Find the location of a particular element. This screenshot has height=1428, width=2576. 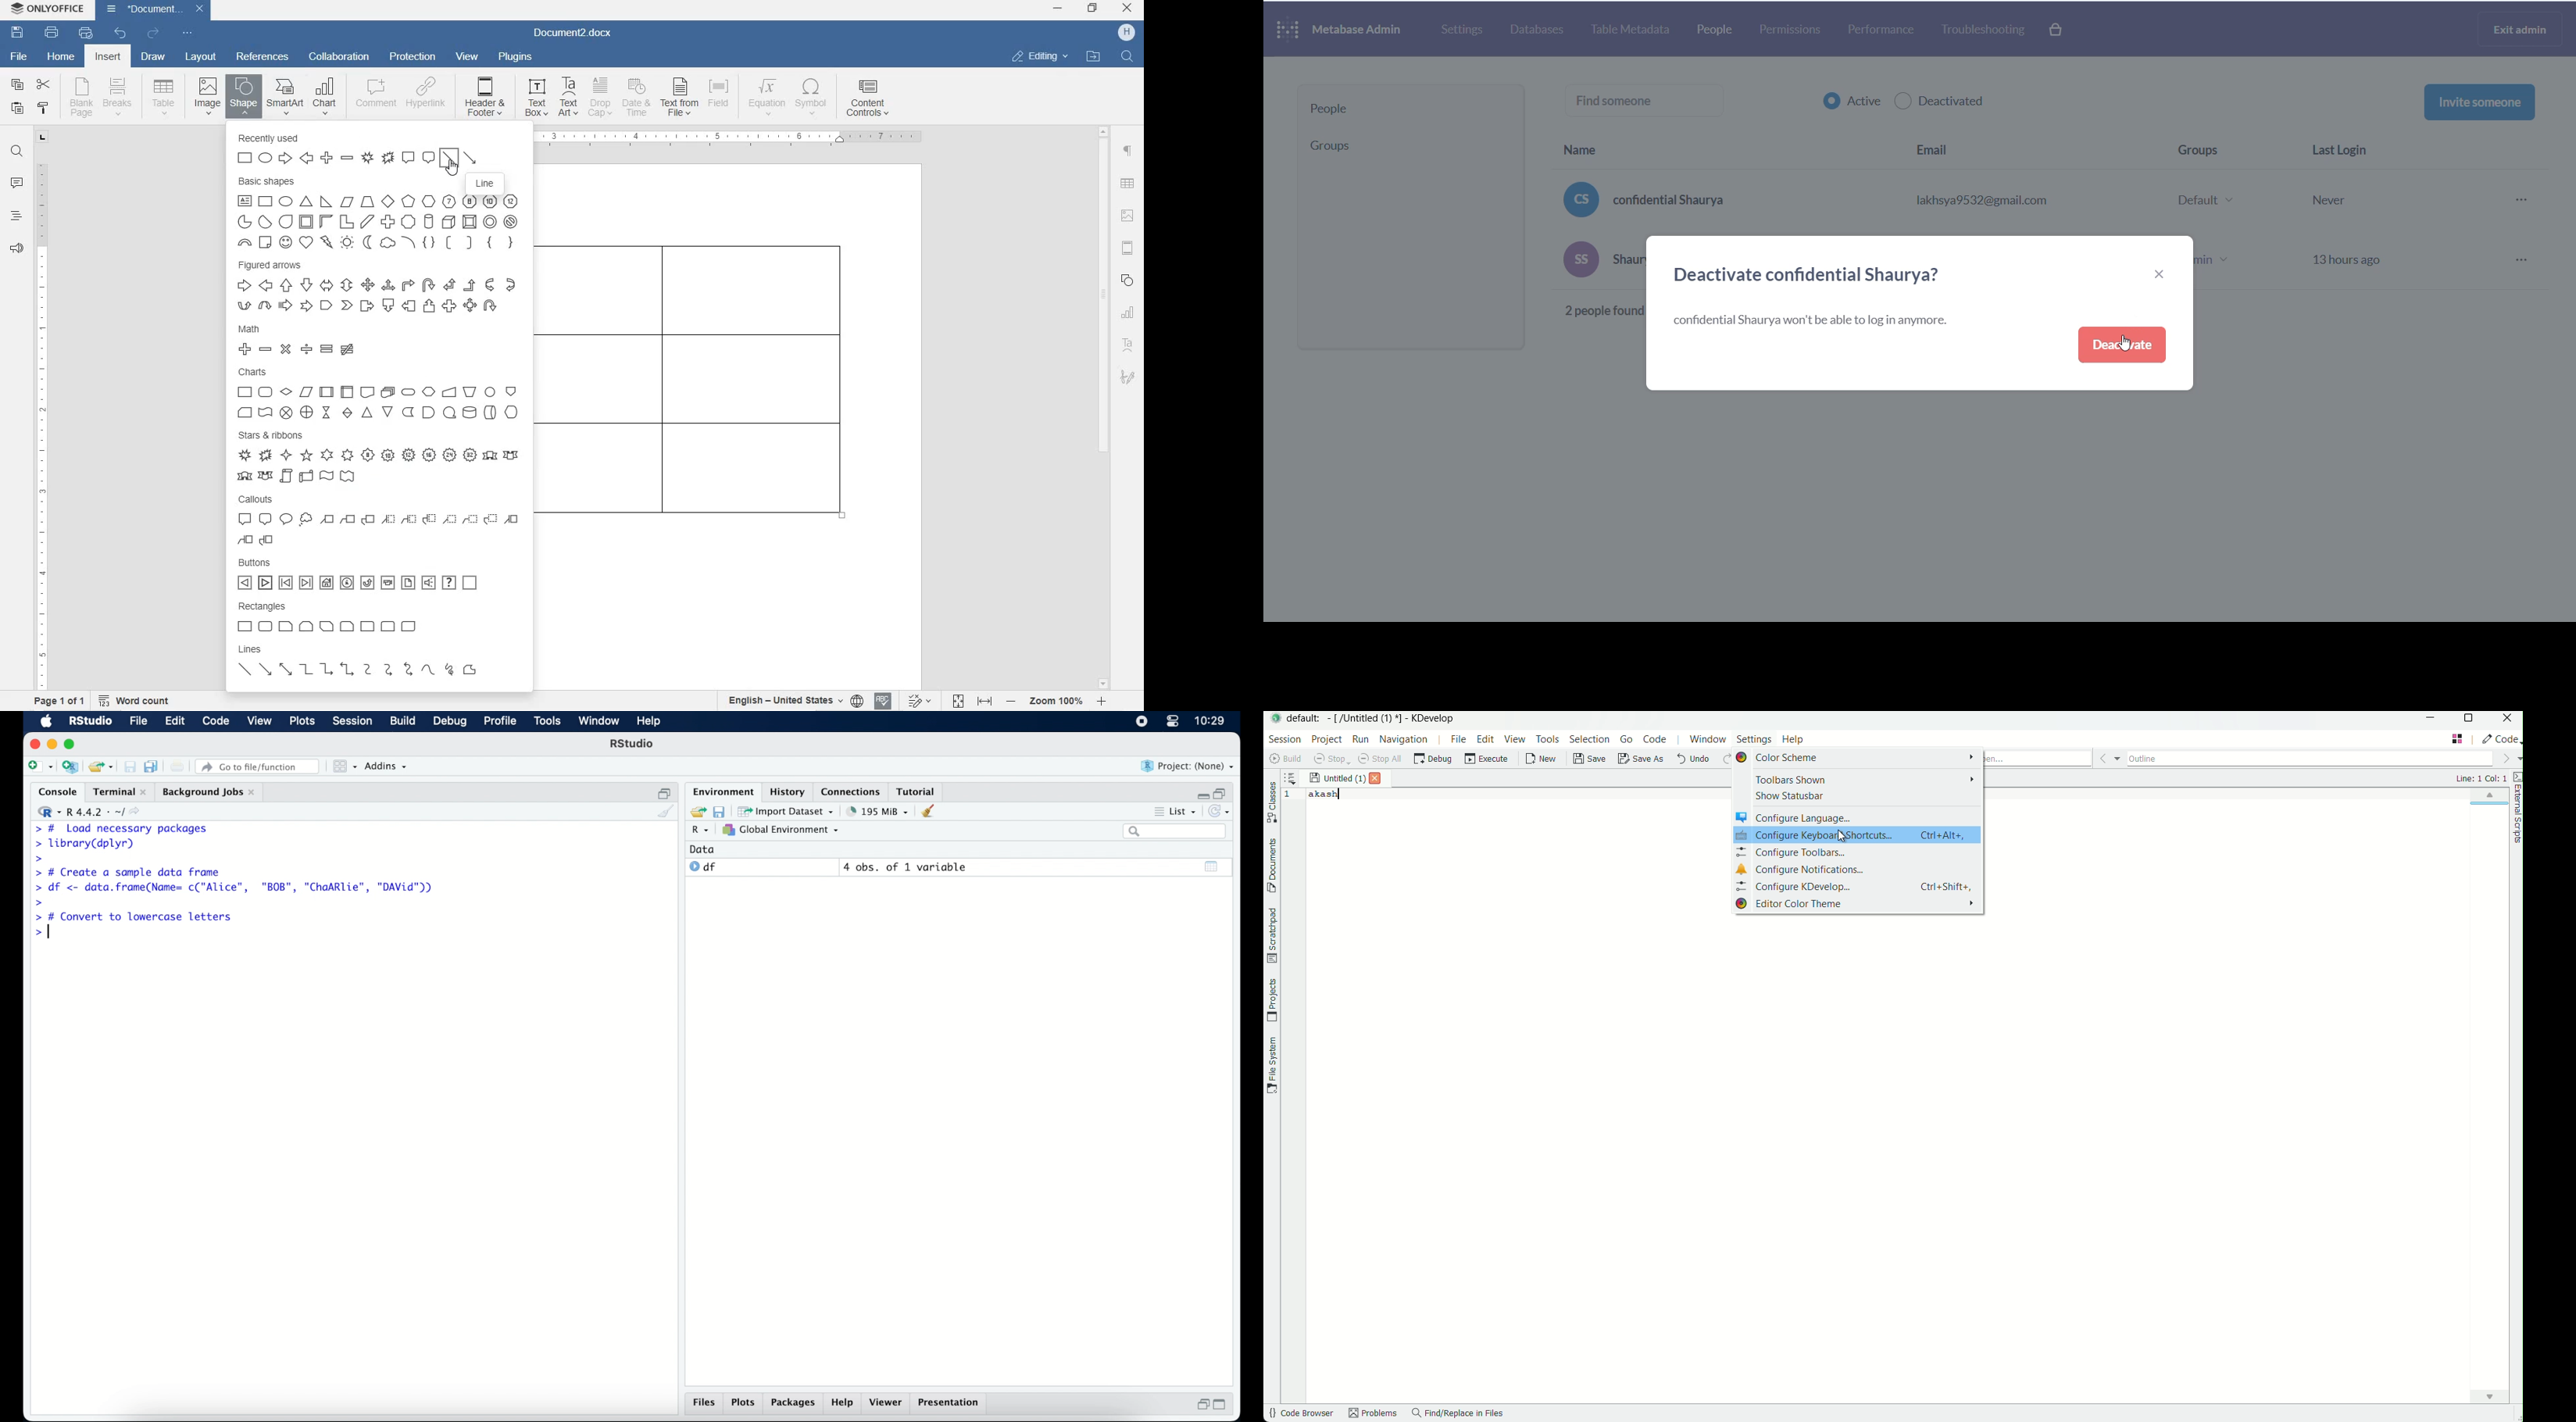

clear console is located at coordinates (665, 812).